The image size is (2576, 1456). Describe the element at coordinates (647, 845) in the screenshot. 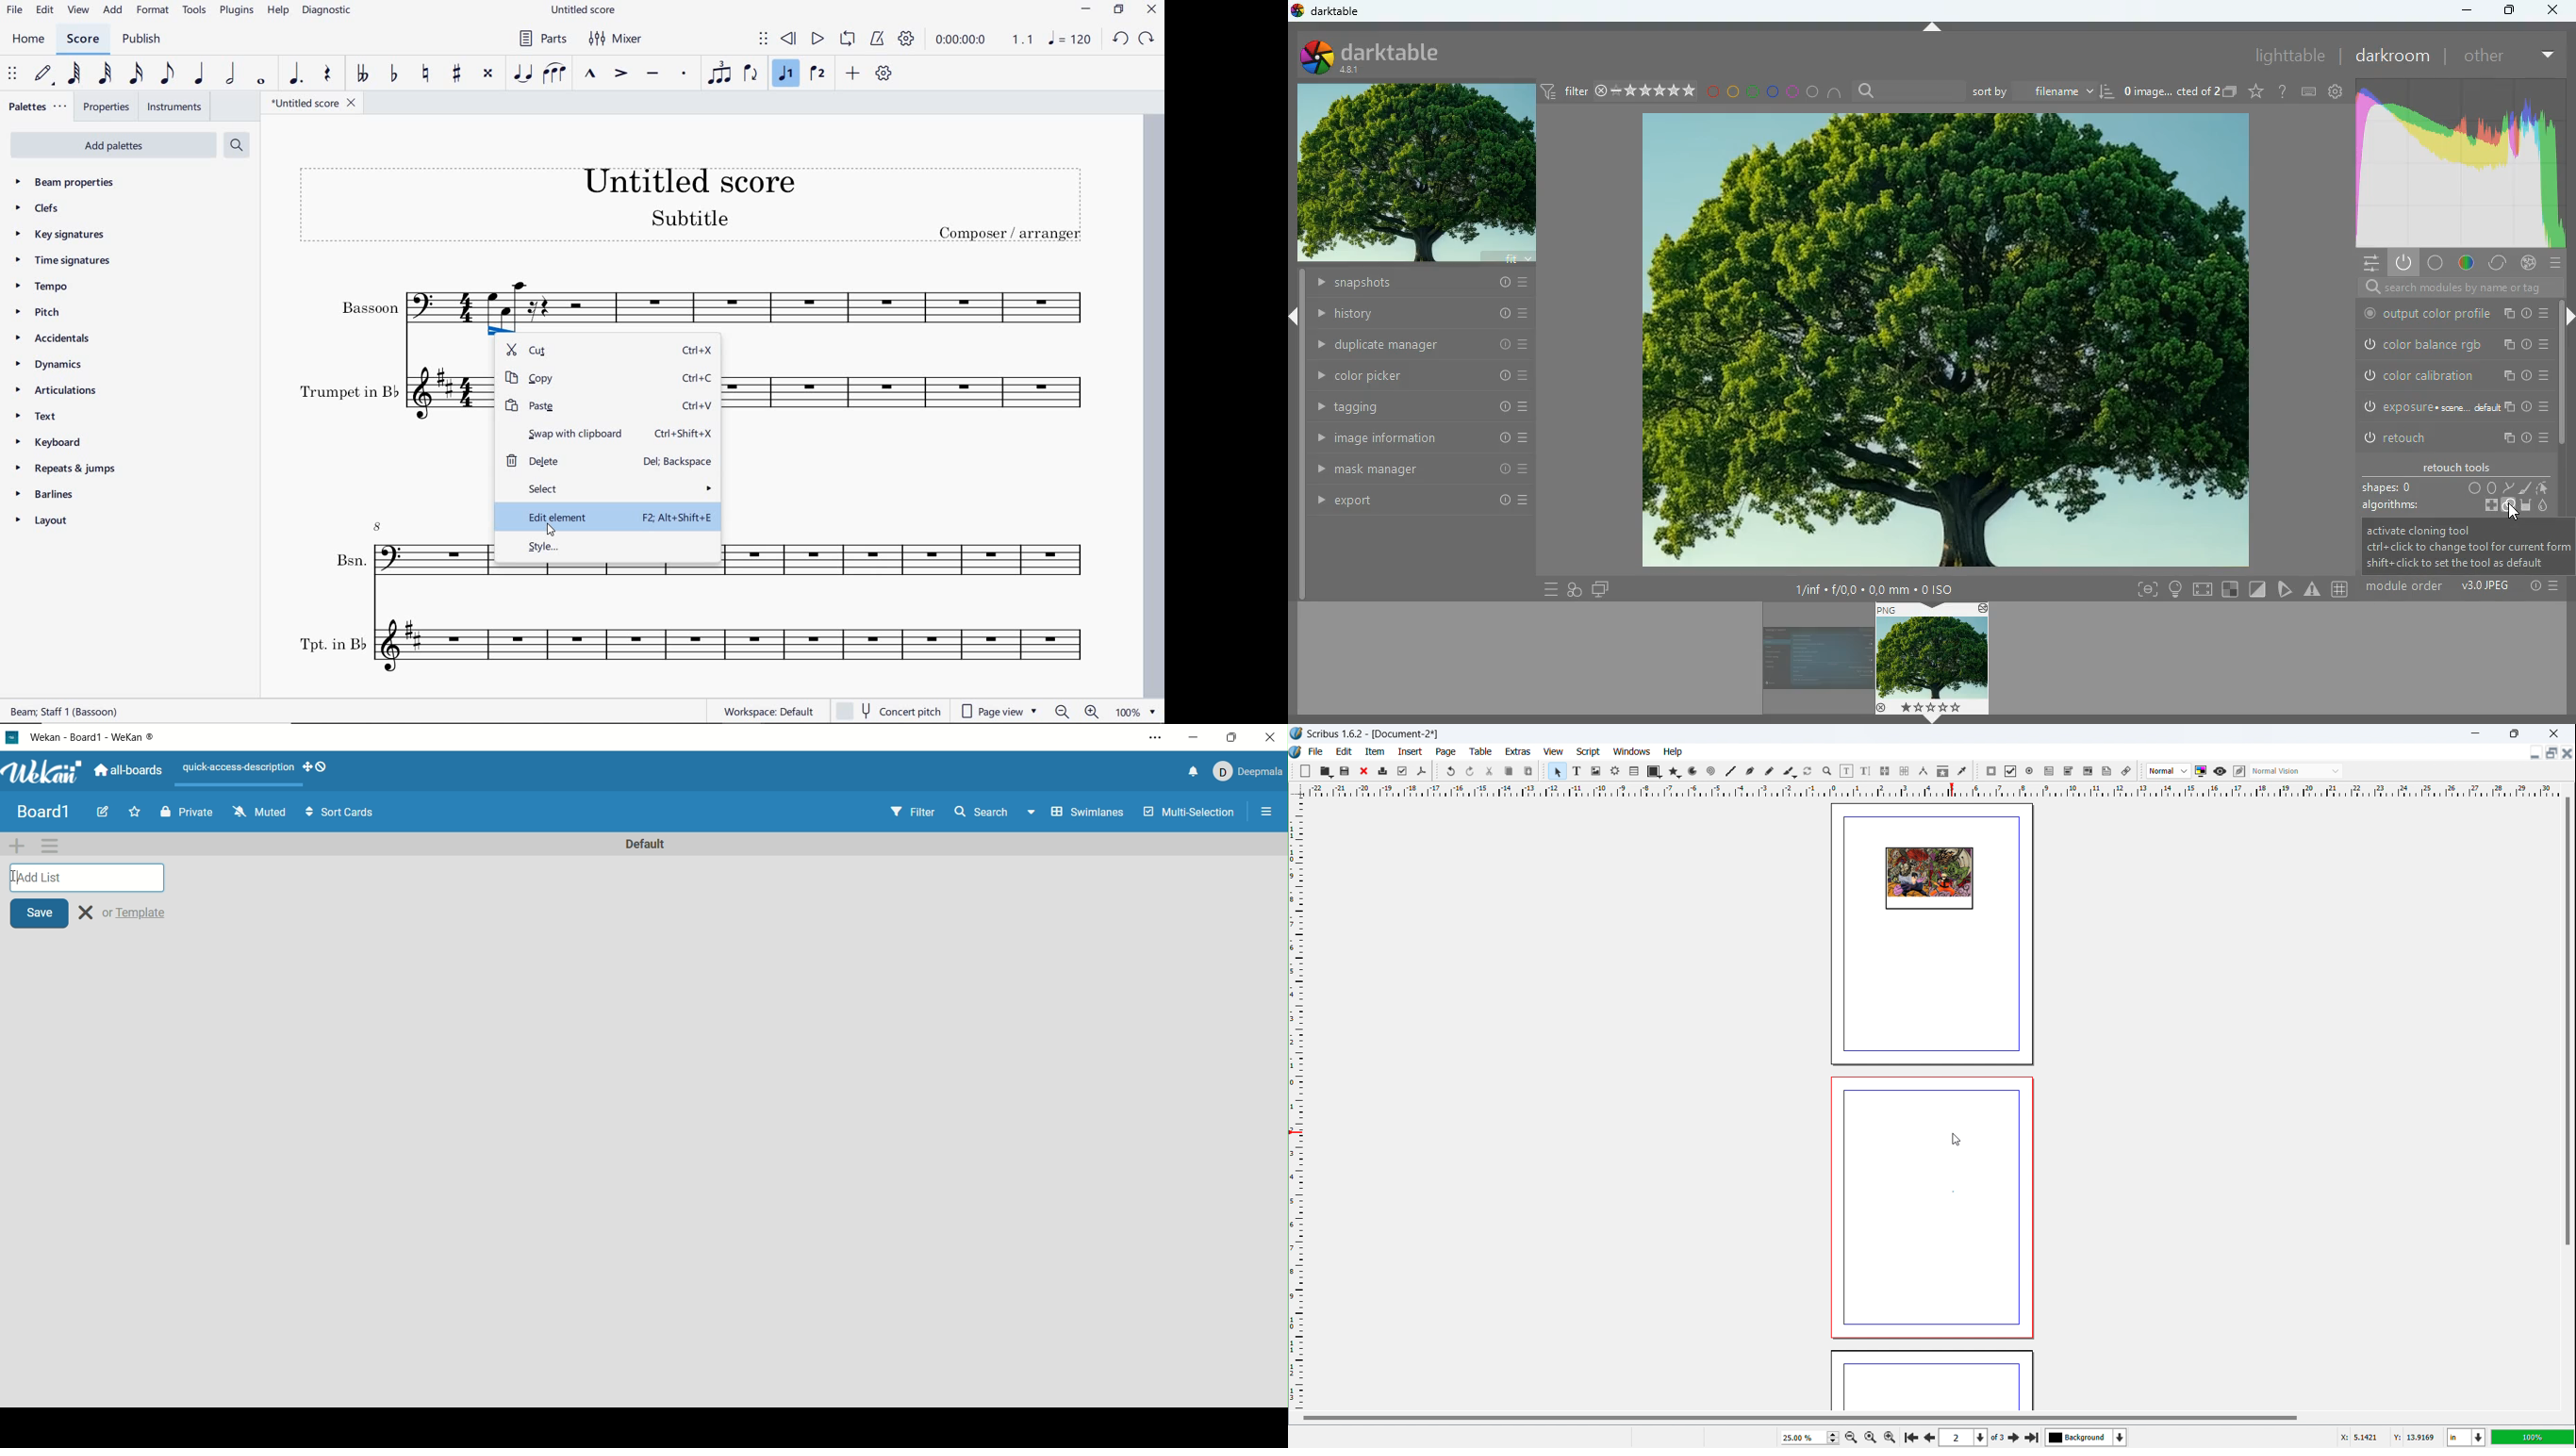

I see `default` at that location.